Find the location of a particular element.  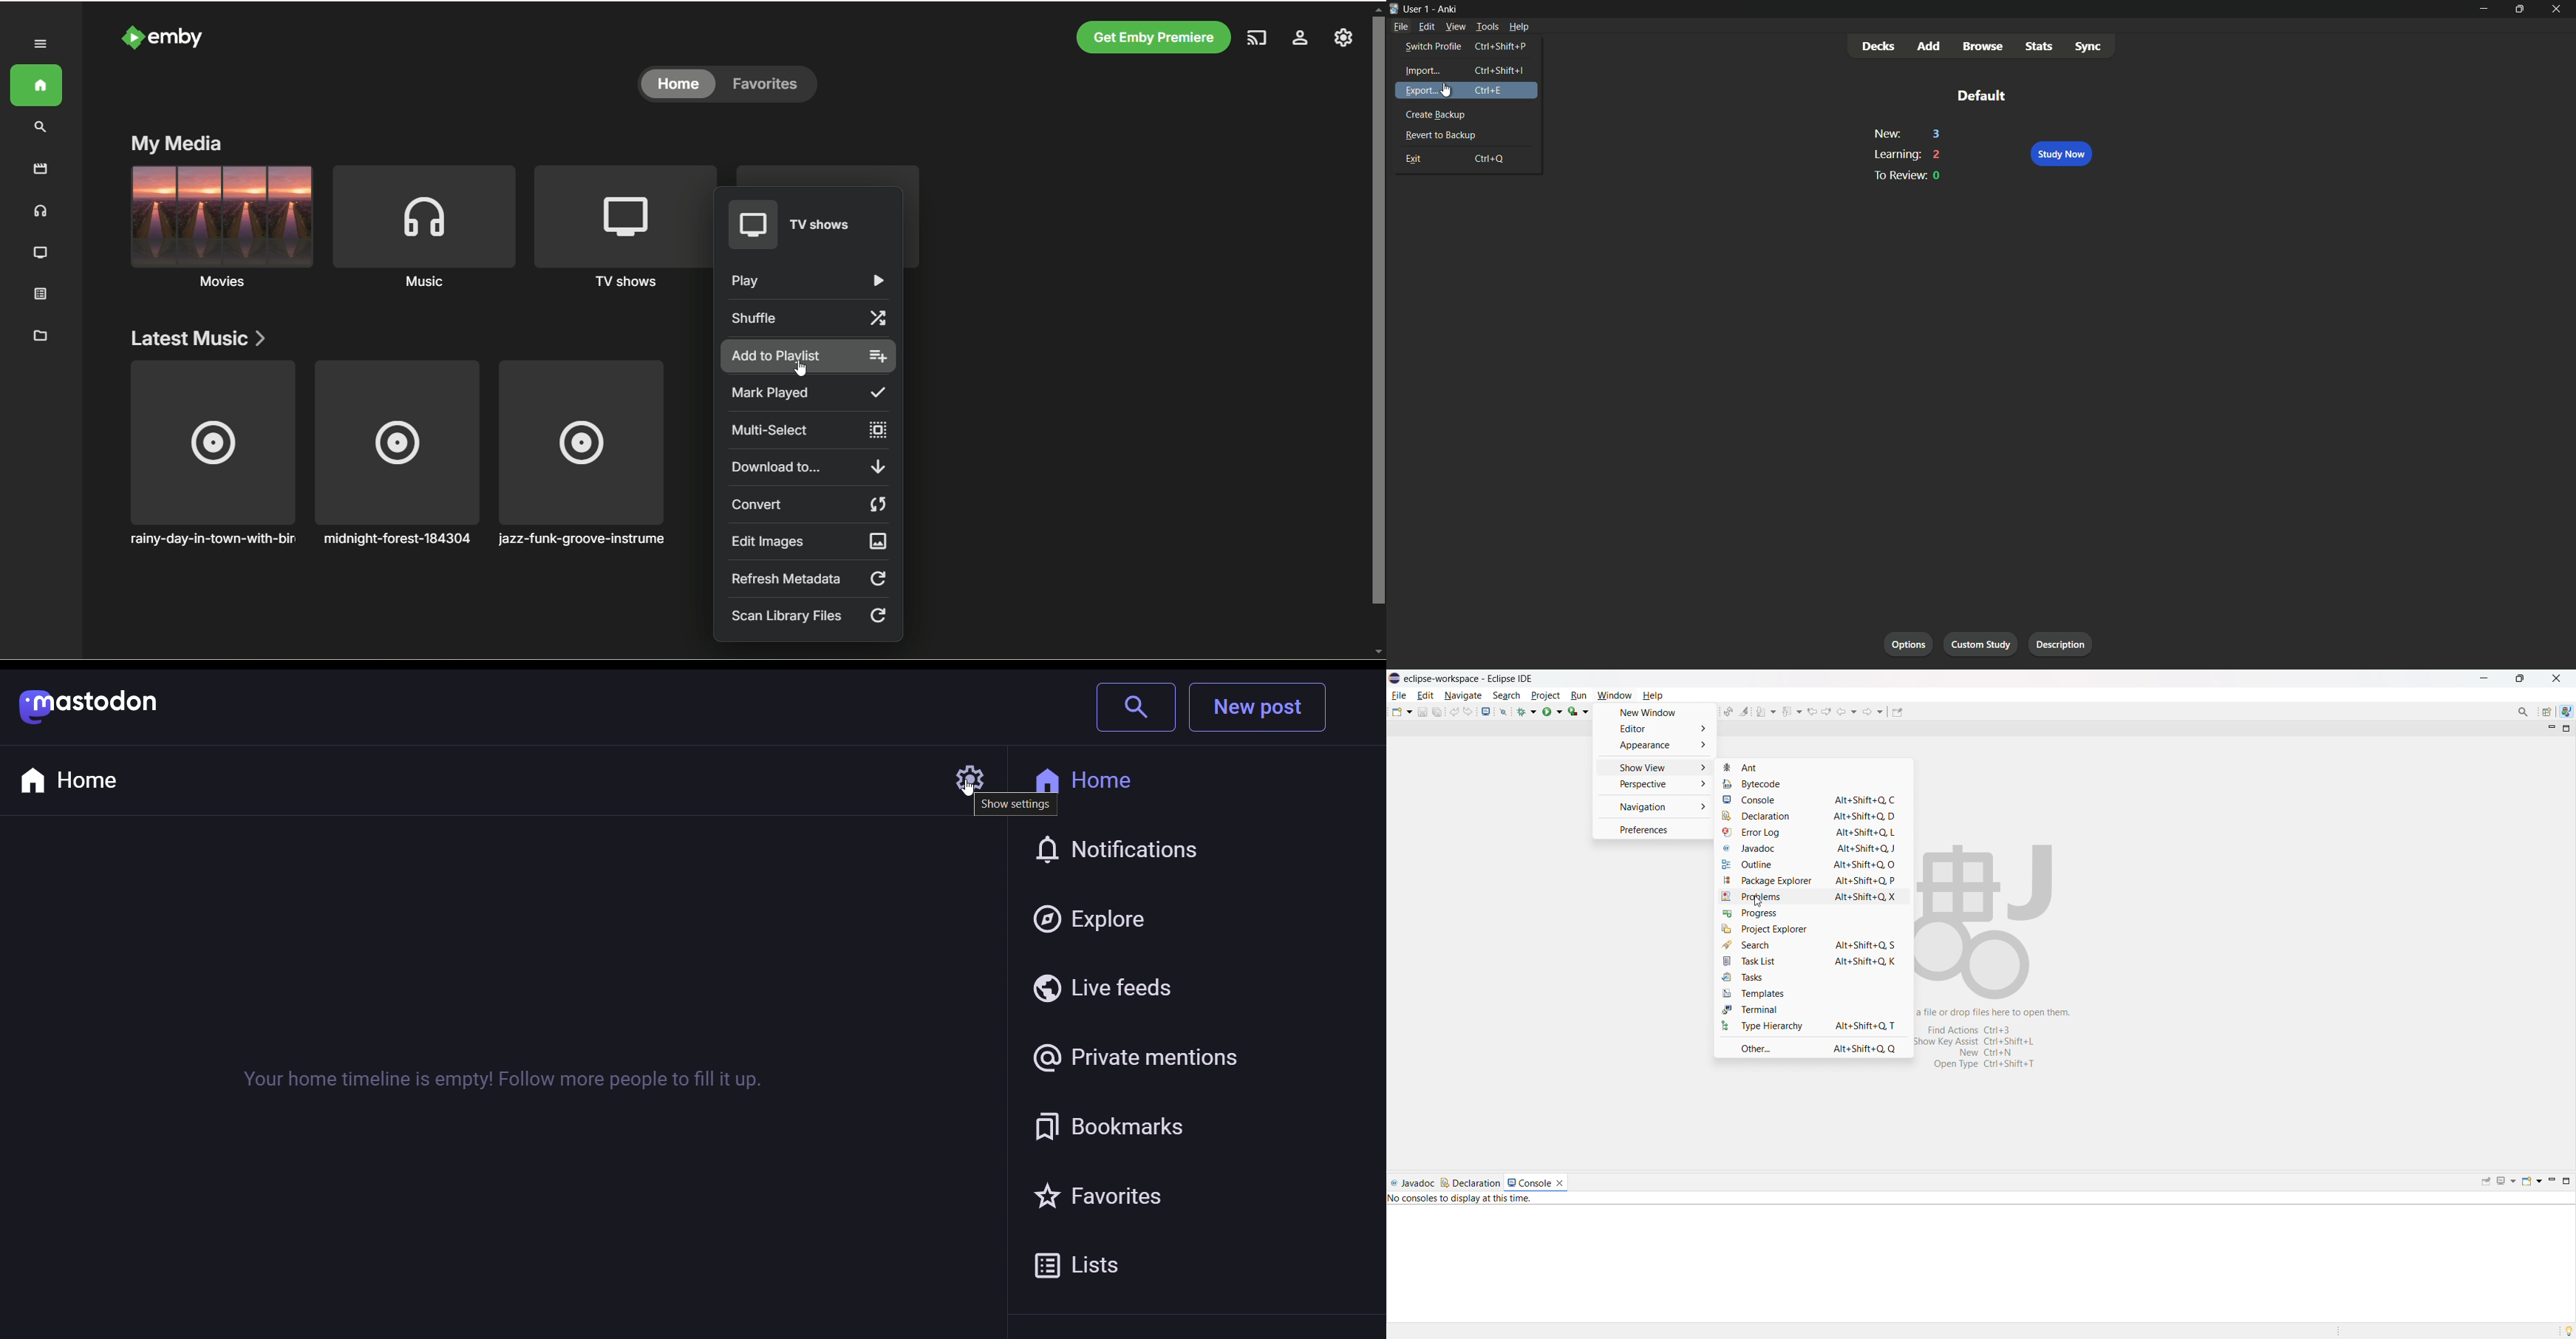

keyboard shortcut is located at coordinates (1489, 91).